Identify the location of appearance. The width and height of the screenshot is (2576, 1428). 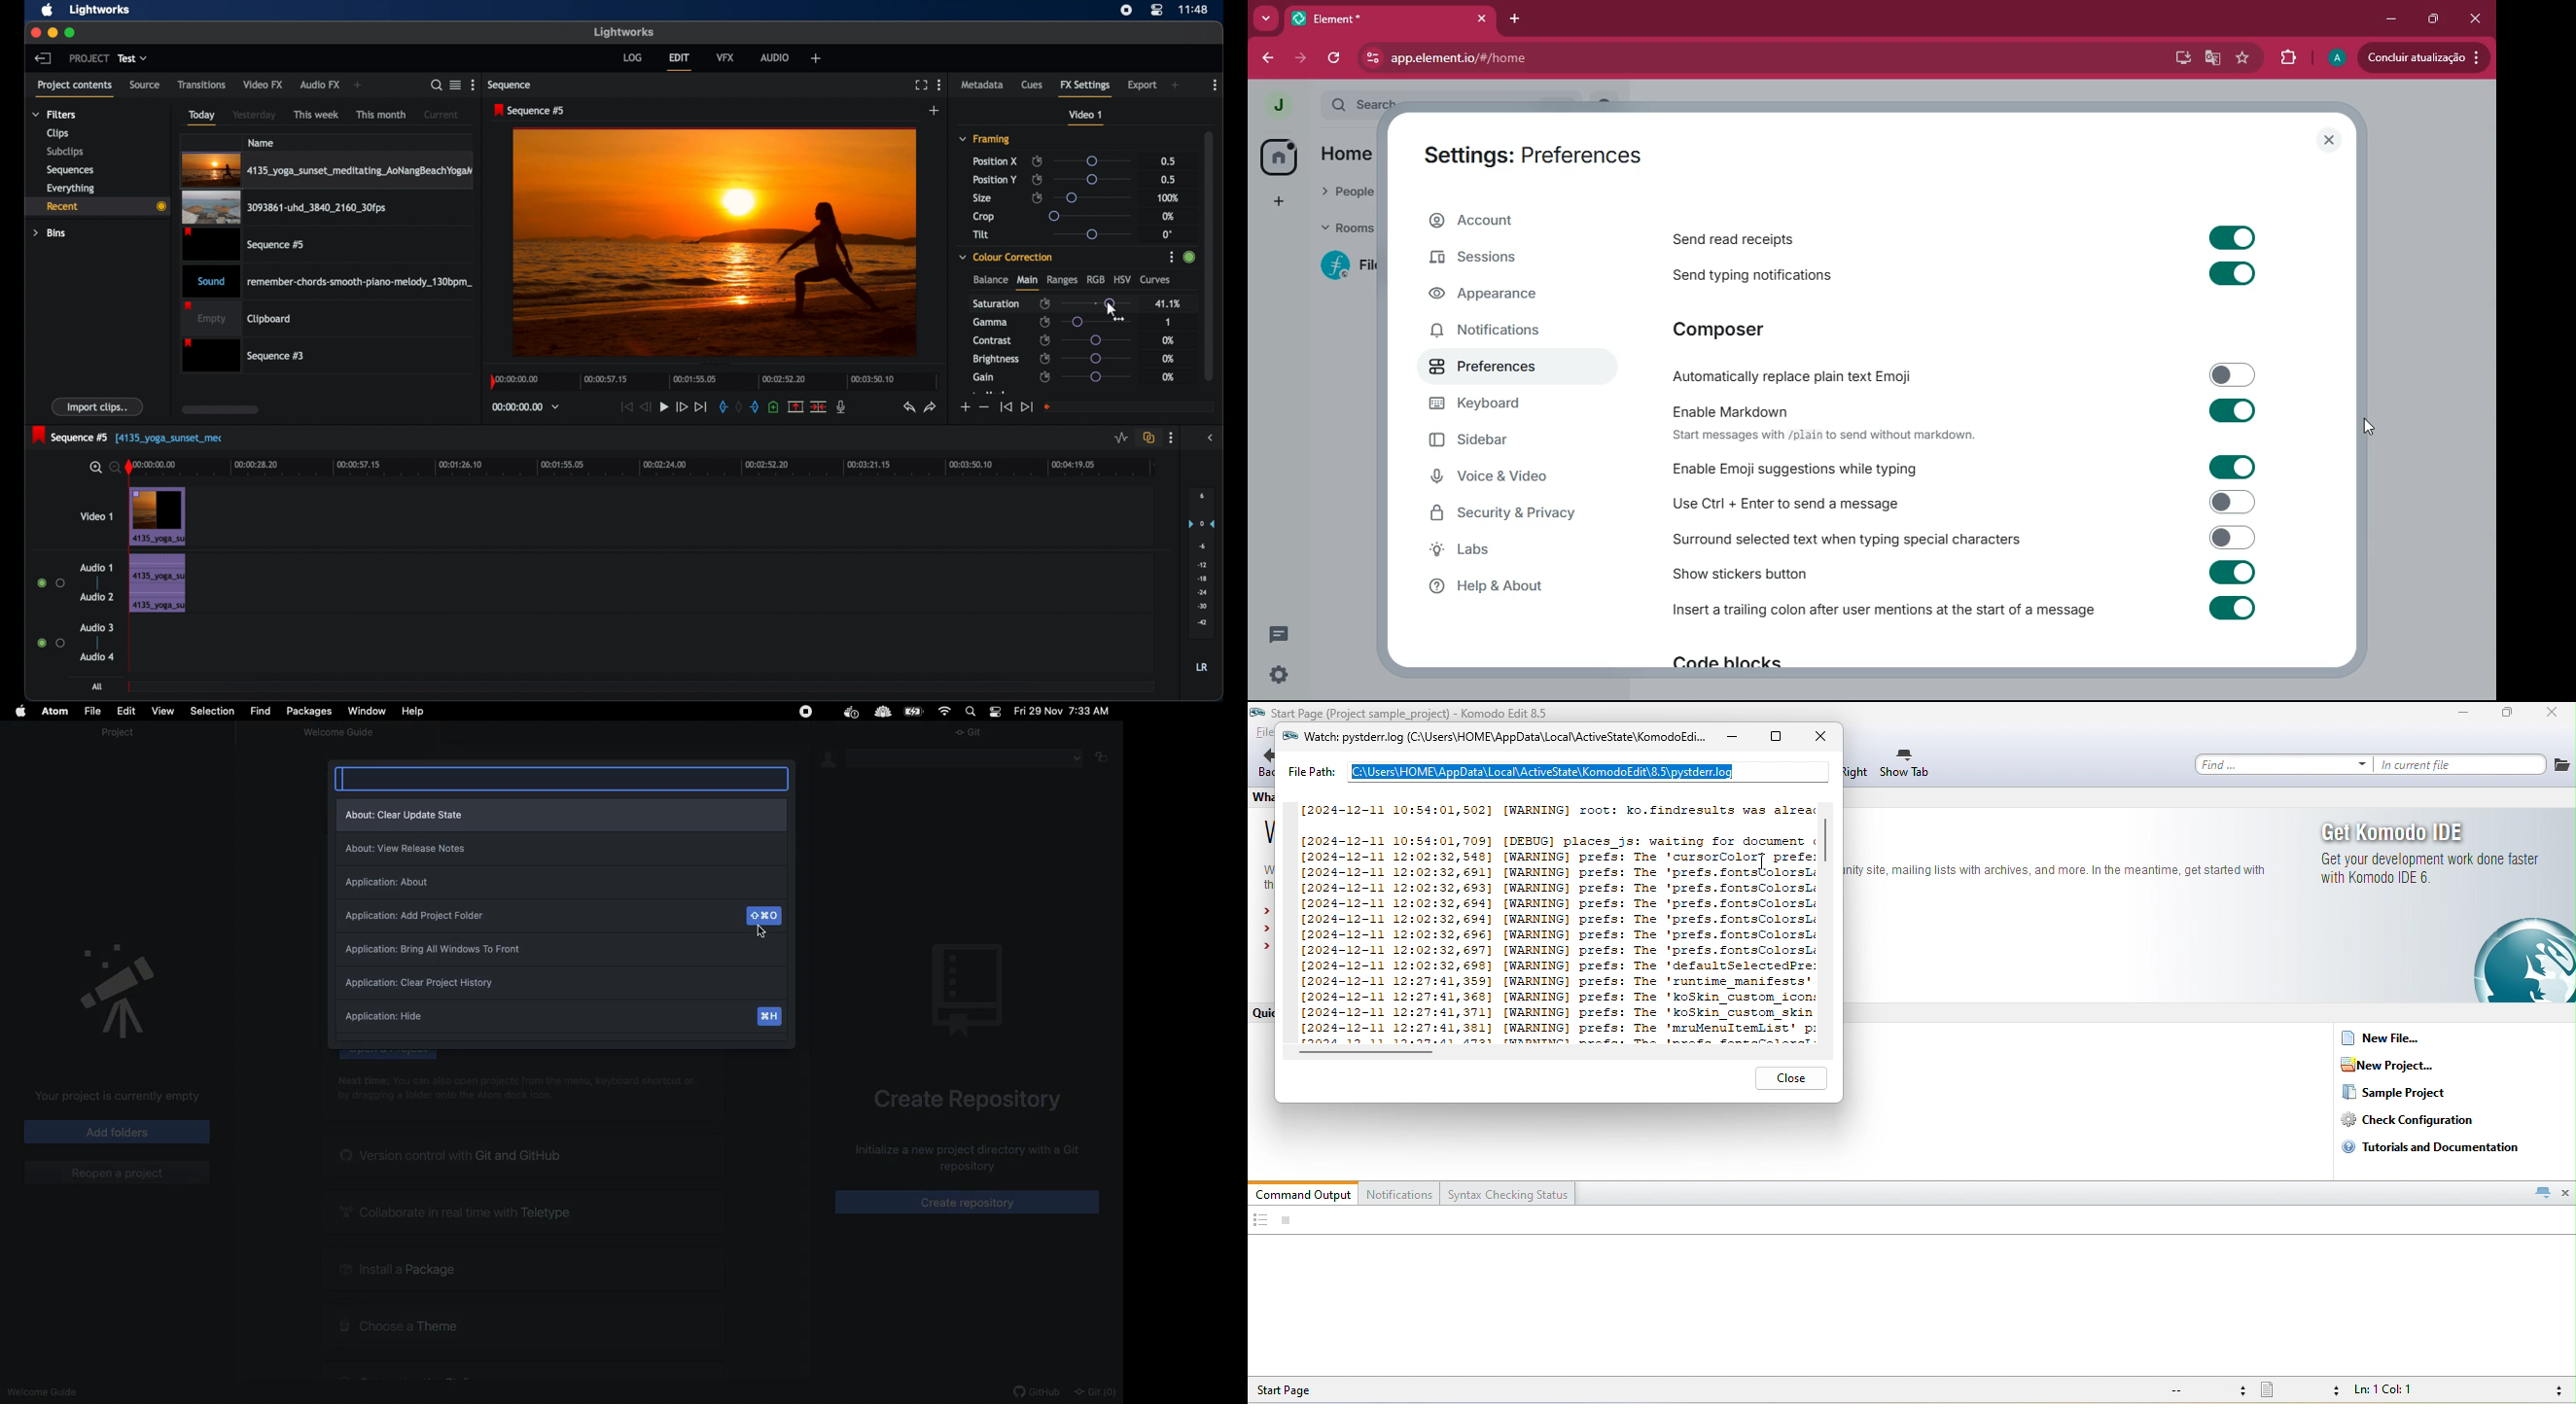
(1506, 296).